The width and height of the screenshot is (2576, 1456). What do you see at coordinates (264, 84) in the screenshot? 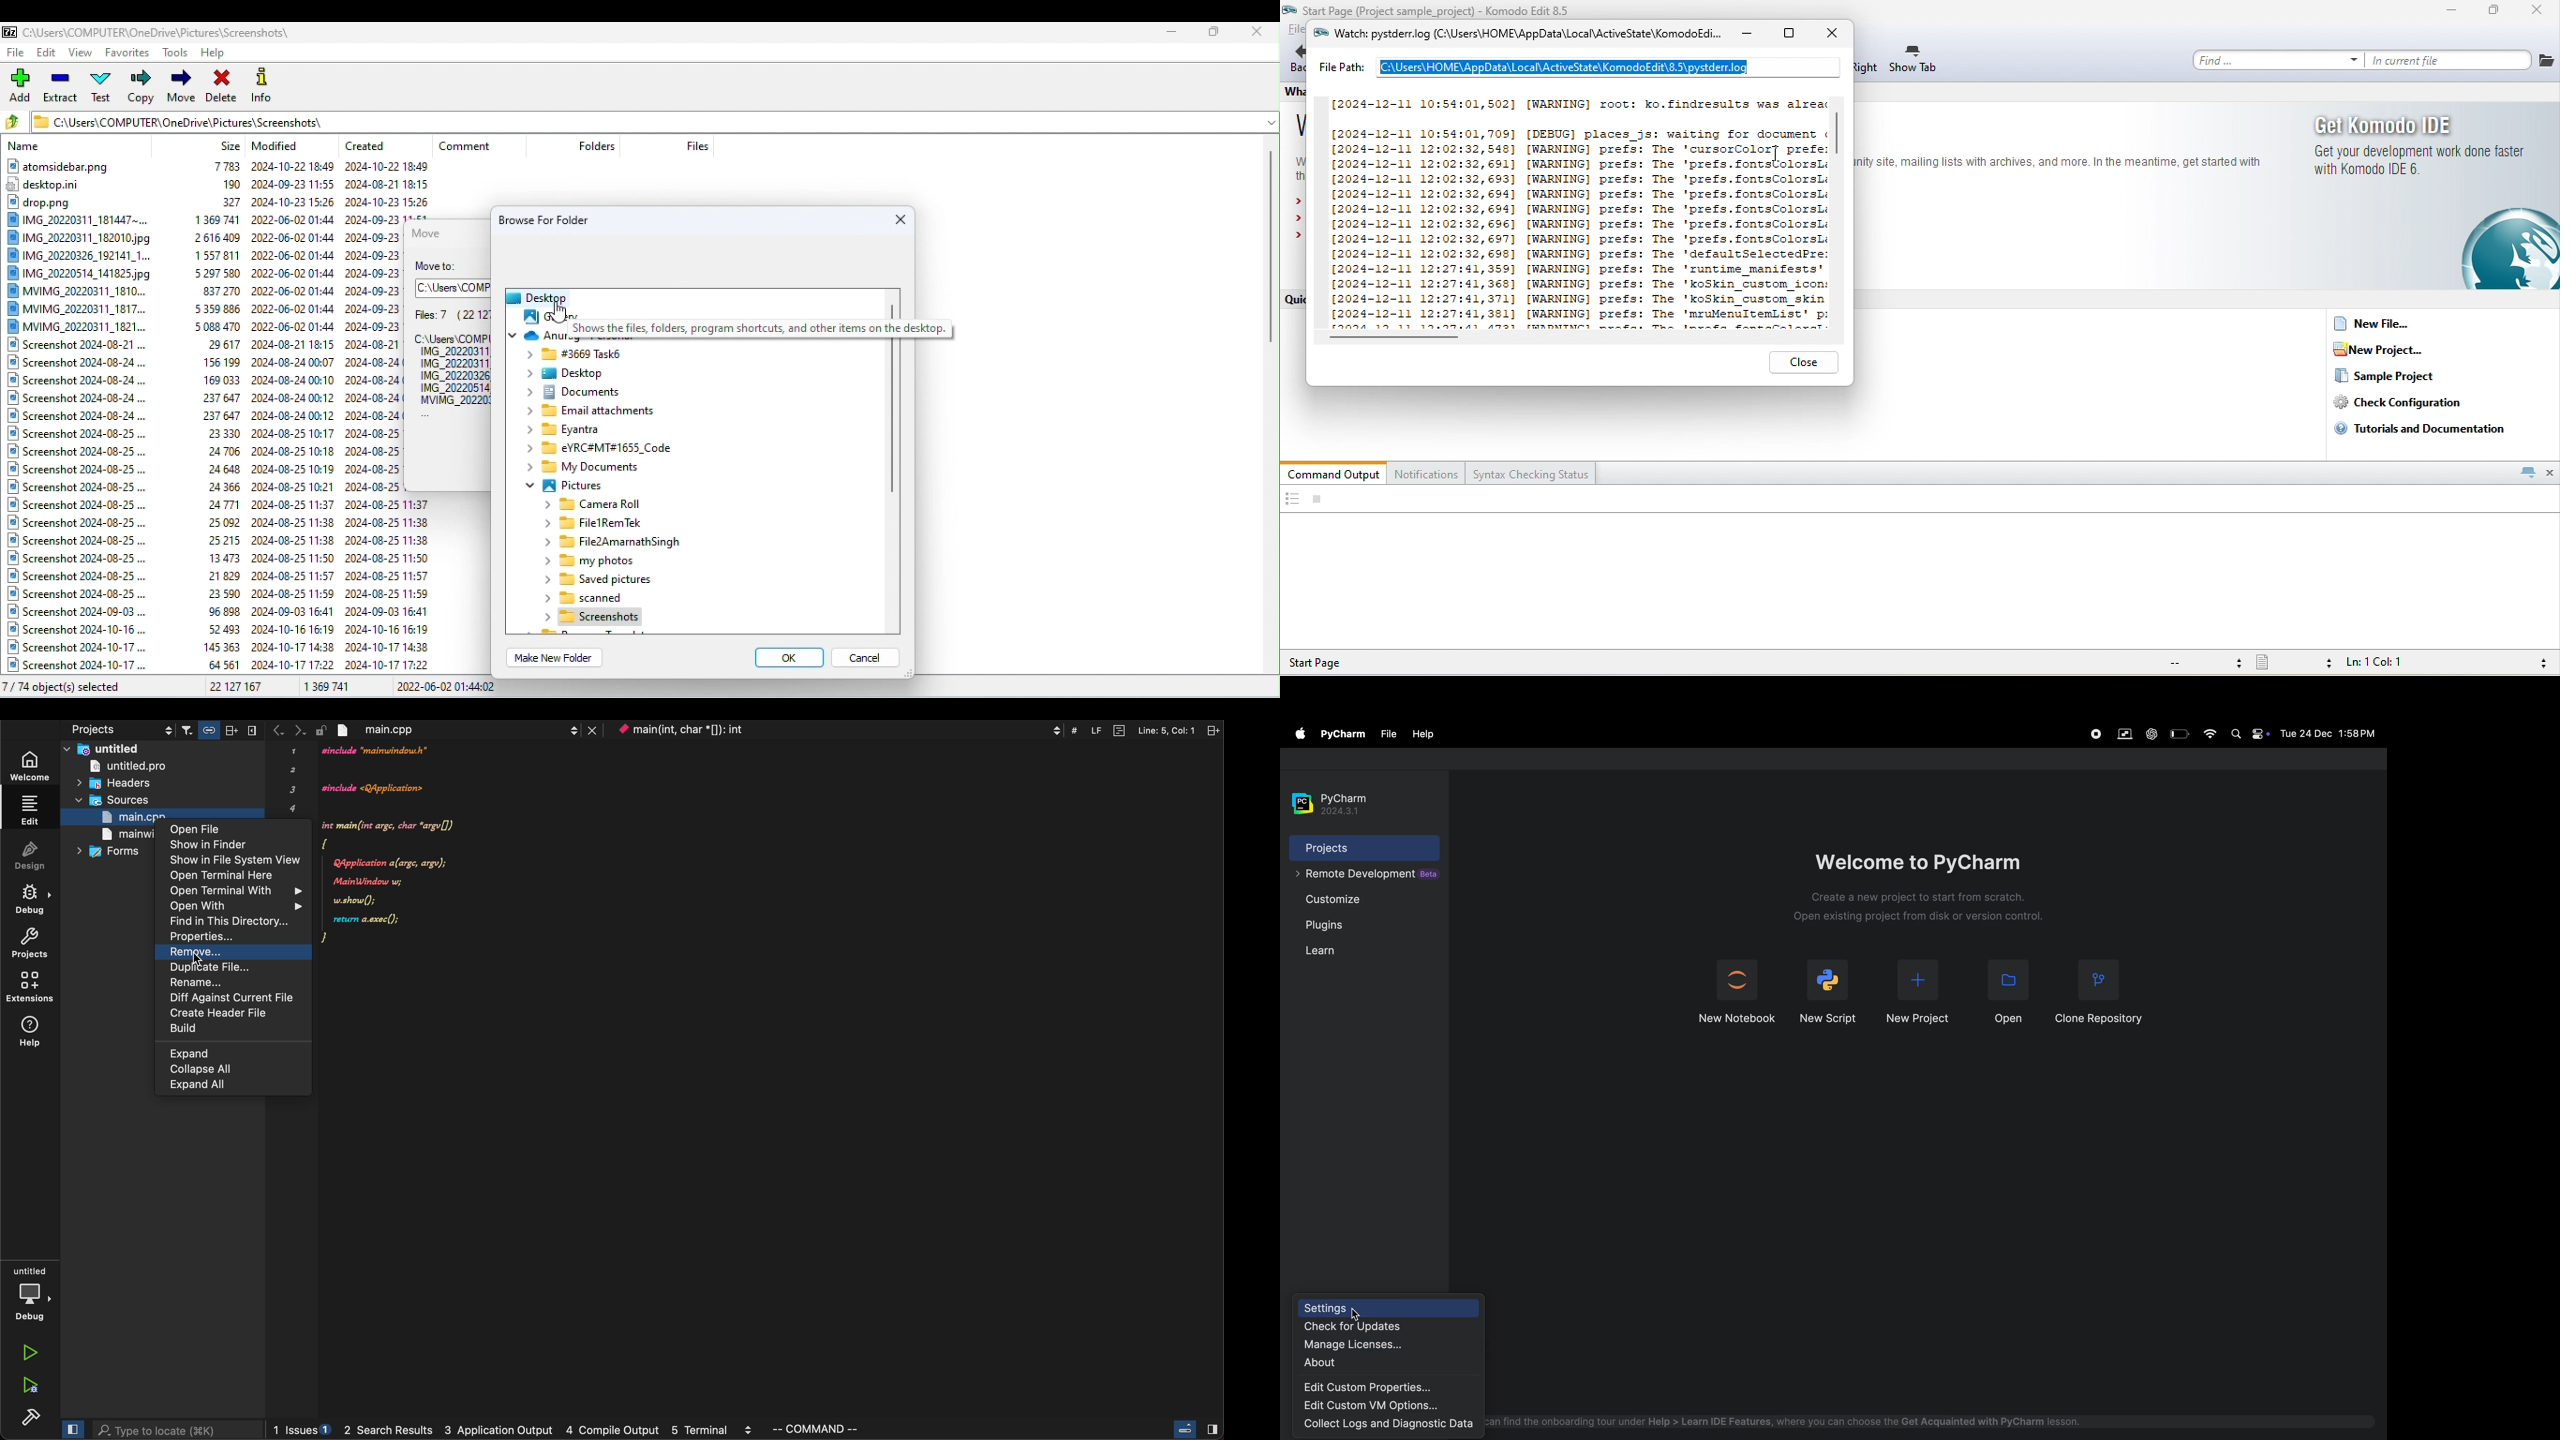
I see `Info` at bounding box center [264, 84].